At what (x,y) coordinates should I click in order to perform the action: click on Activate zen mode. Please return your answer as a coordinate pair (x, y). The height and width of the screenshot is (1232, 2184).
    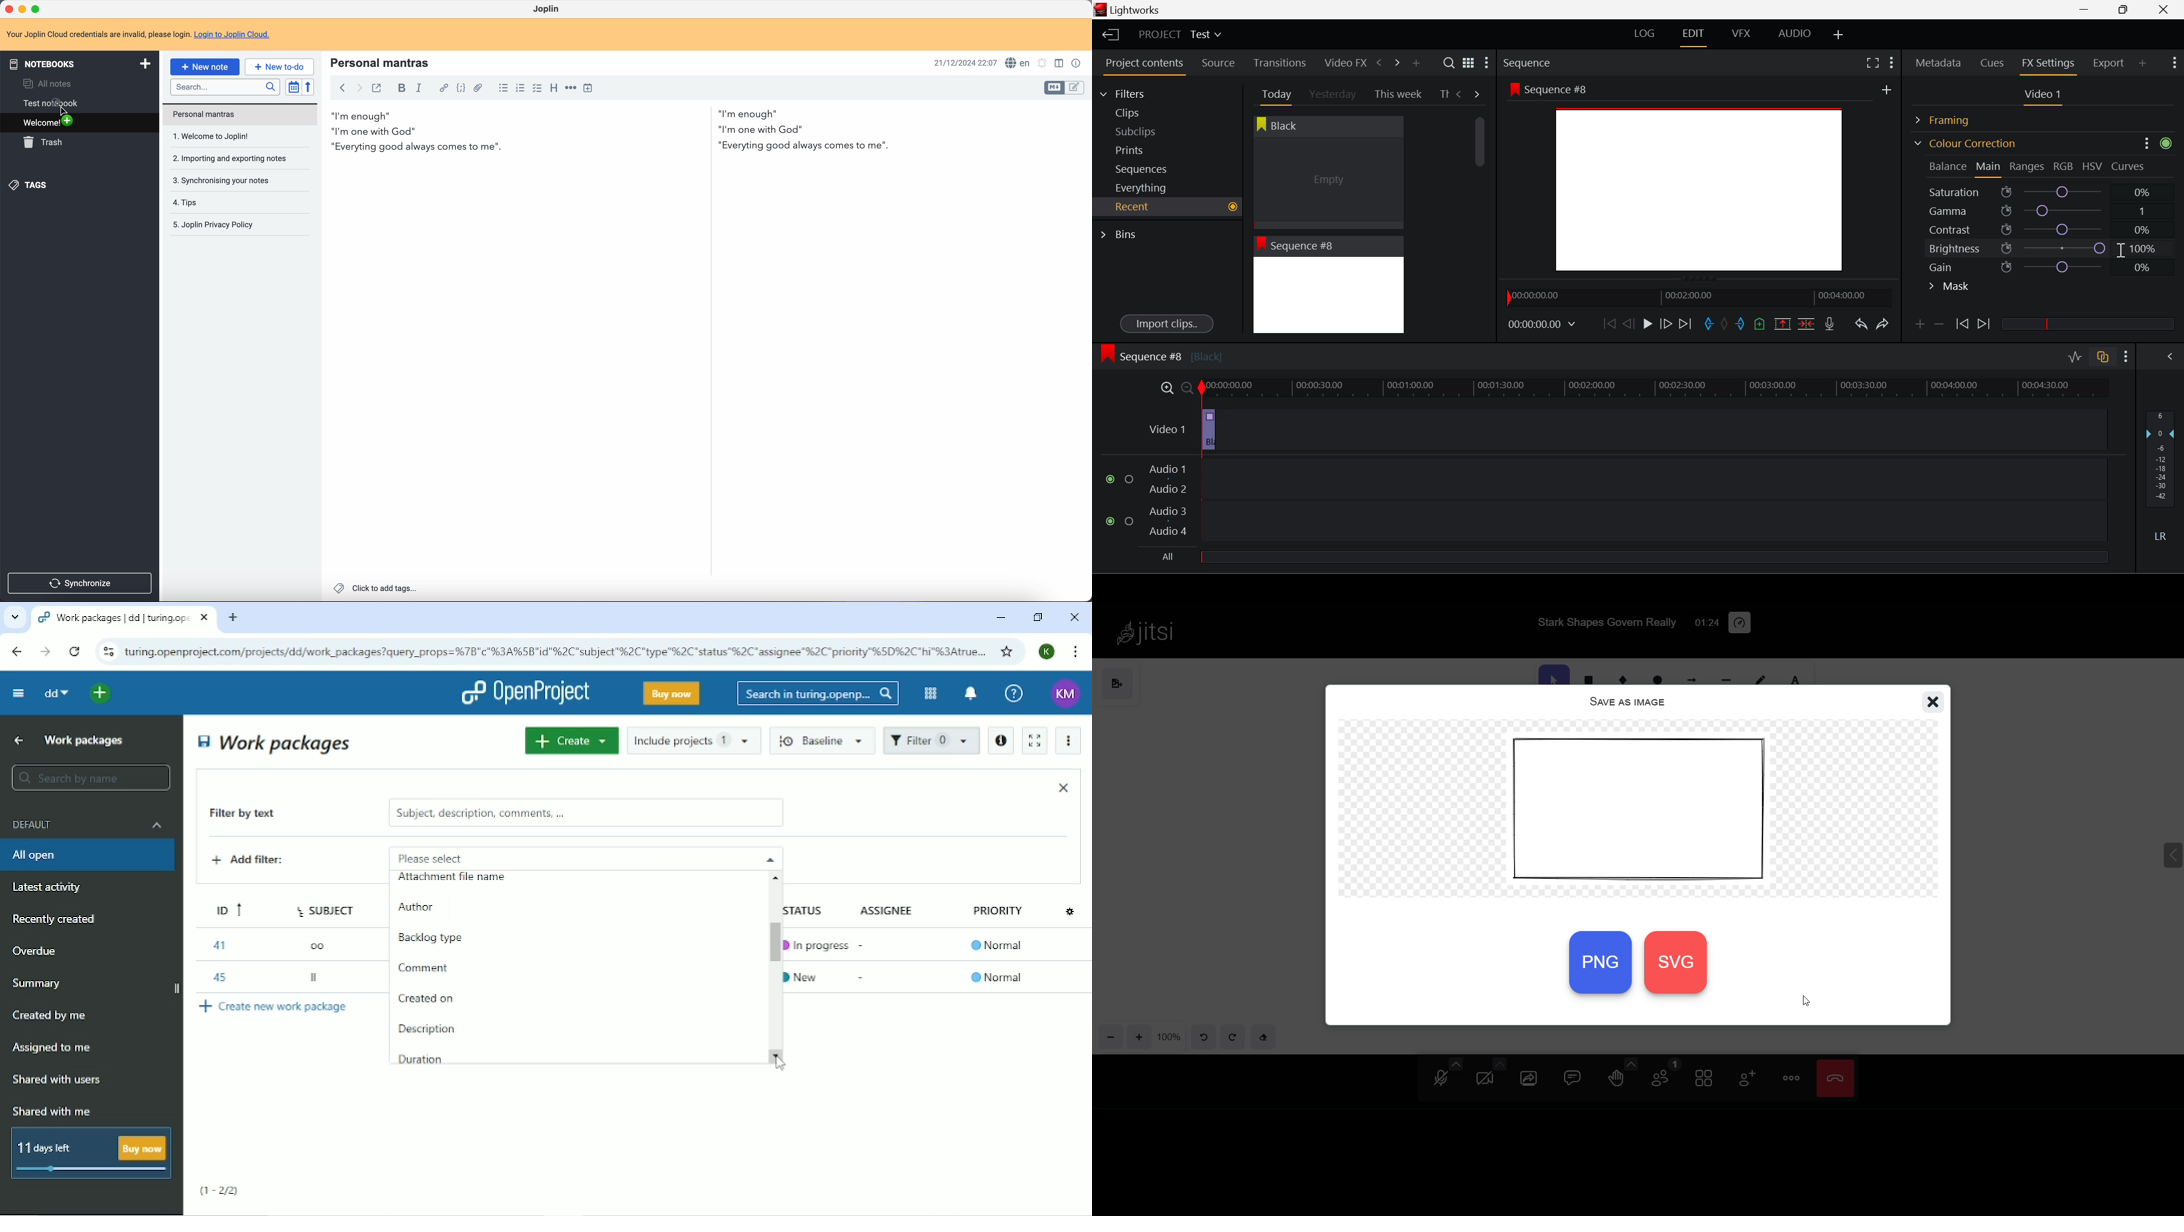
    Looking at the image, I should click on (1033, 740).